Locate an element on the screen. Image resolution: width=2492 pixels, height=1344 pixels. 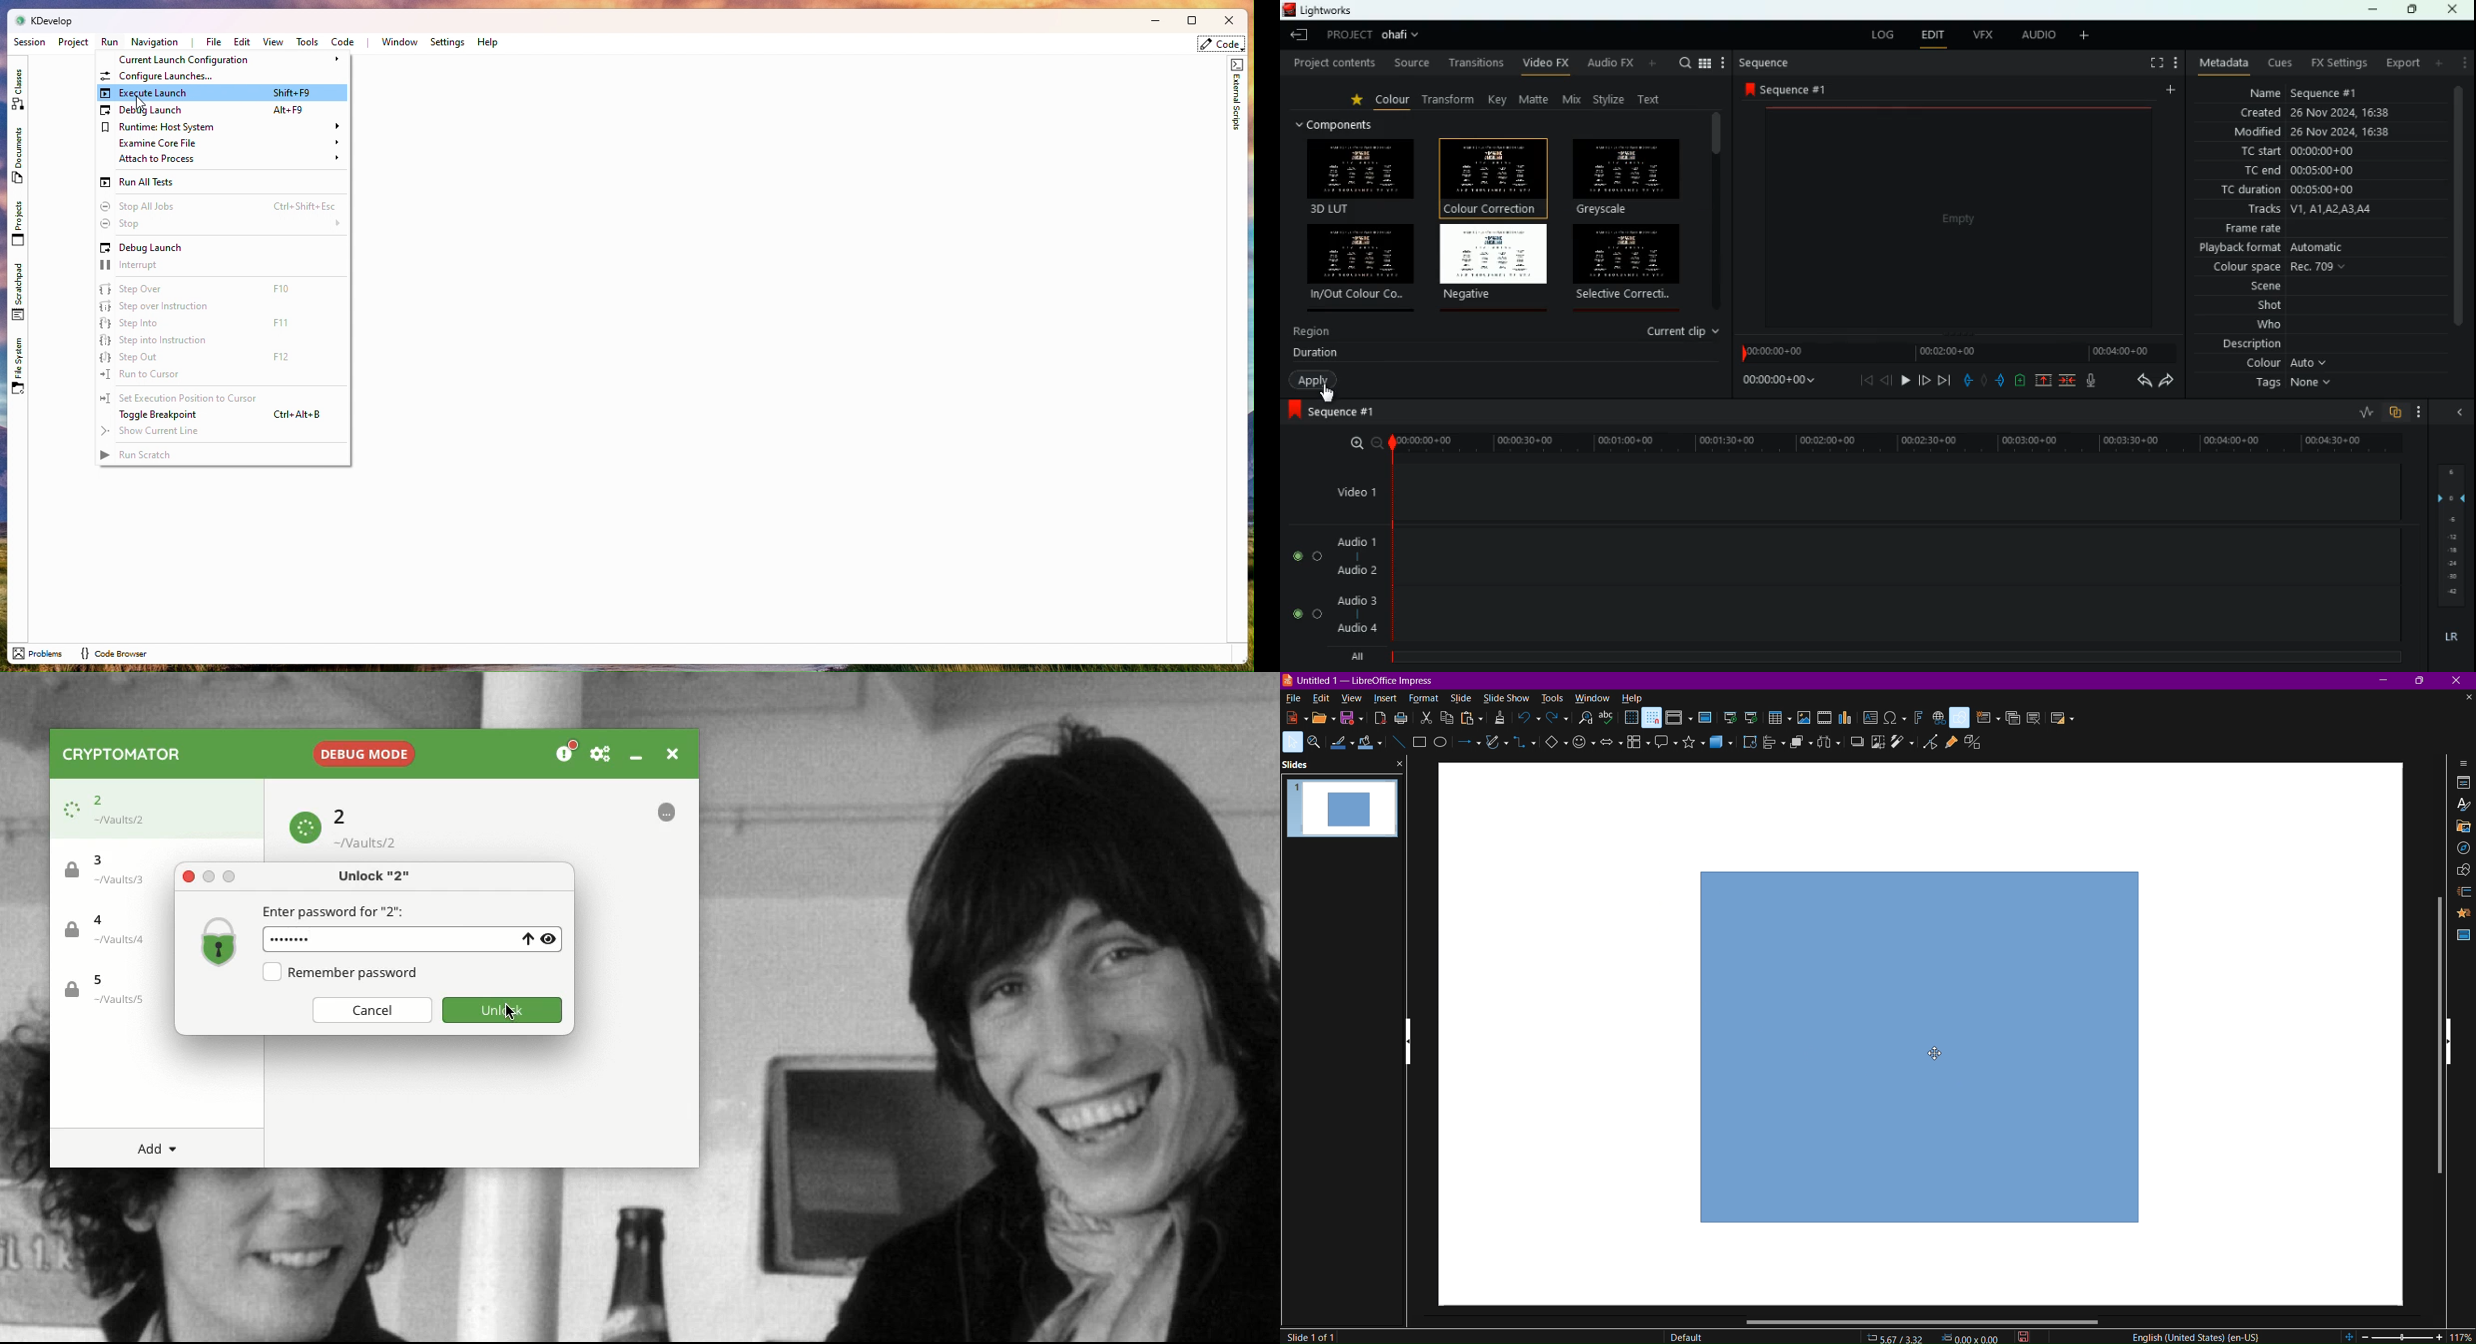
Step out is located at coordinates (197, 357).